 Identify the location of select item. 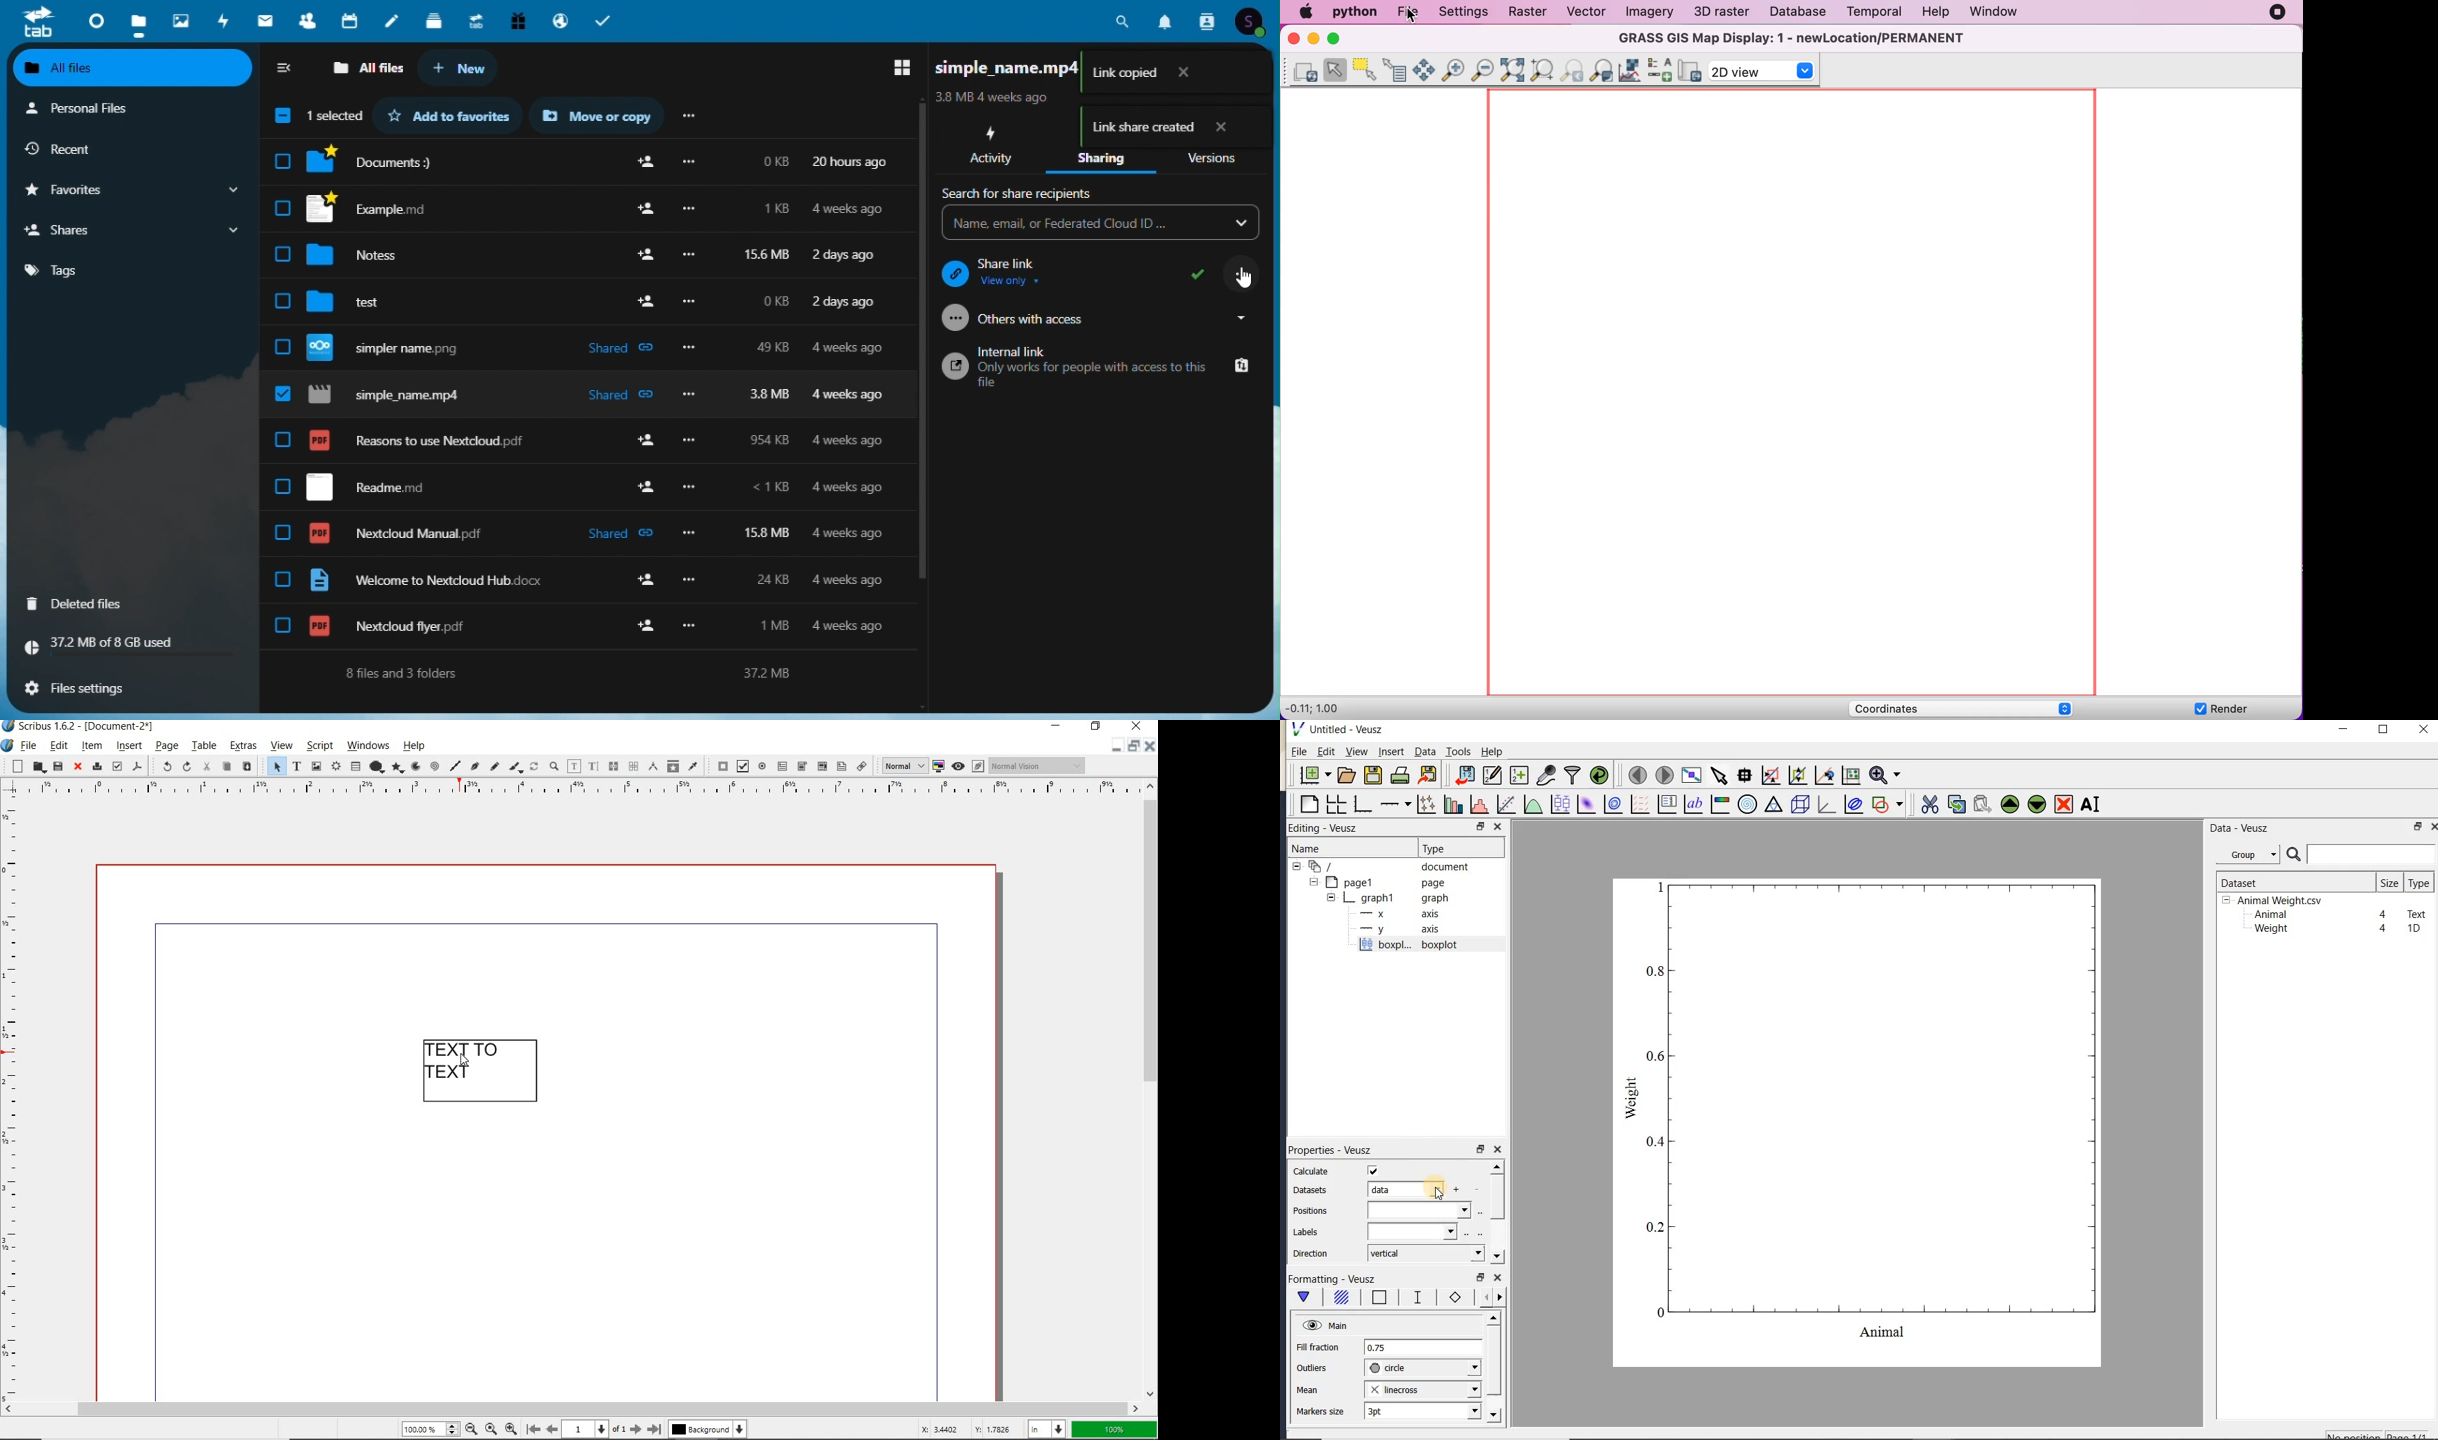
(274, 766).